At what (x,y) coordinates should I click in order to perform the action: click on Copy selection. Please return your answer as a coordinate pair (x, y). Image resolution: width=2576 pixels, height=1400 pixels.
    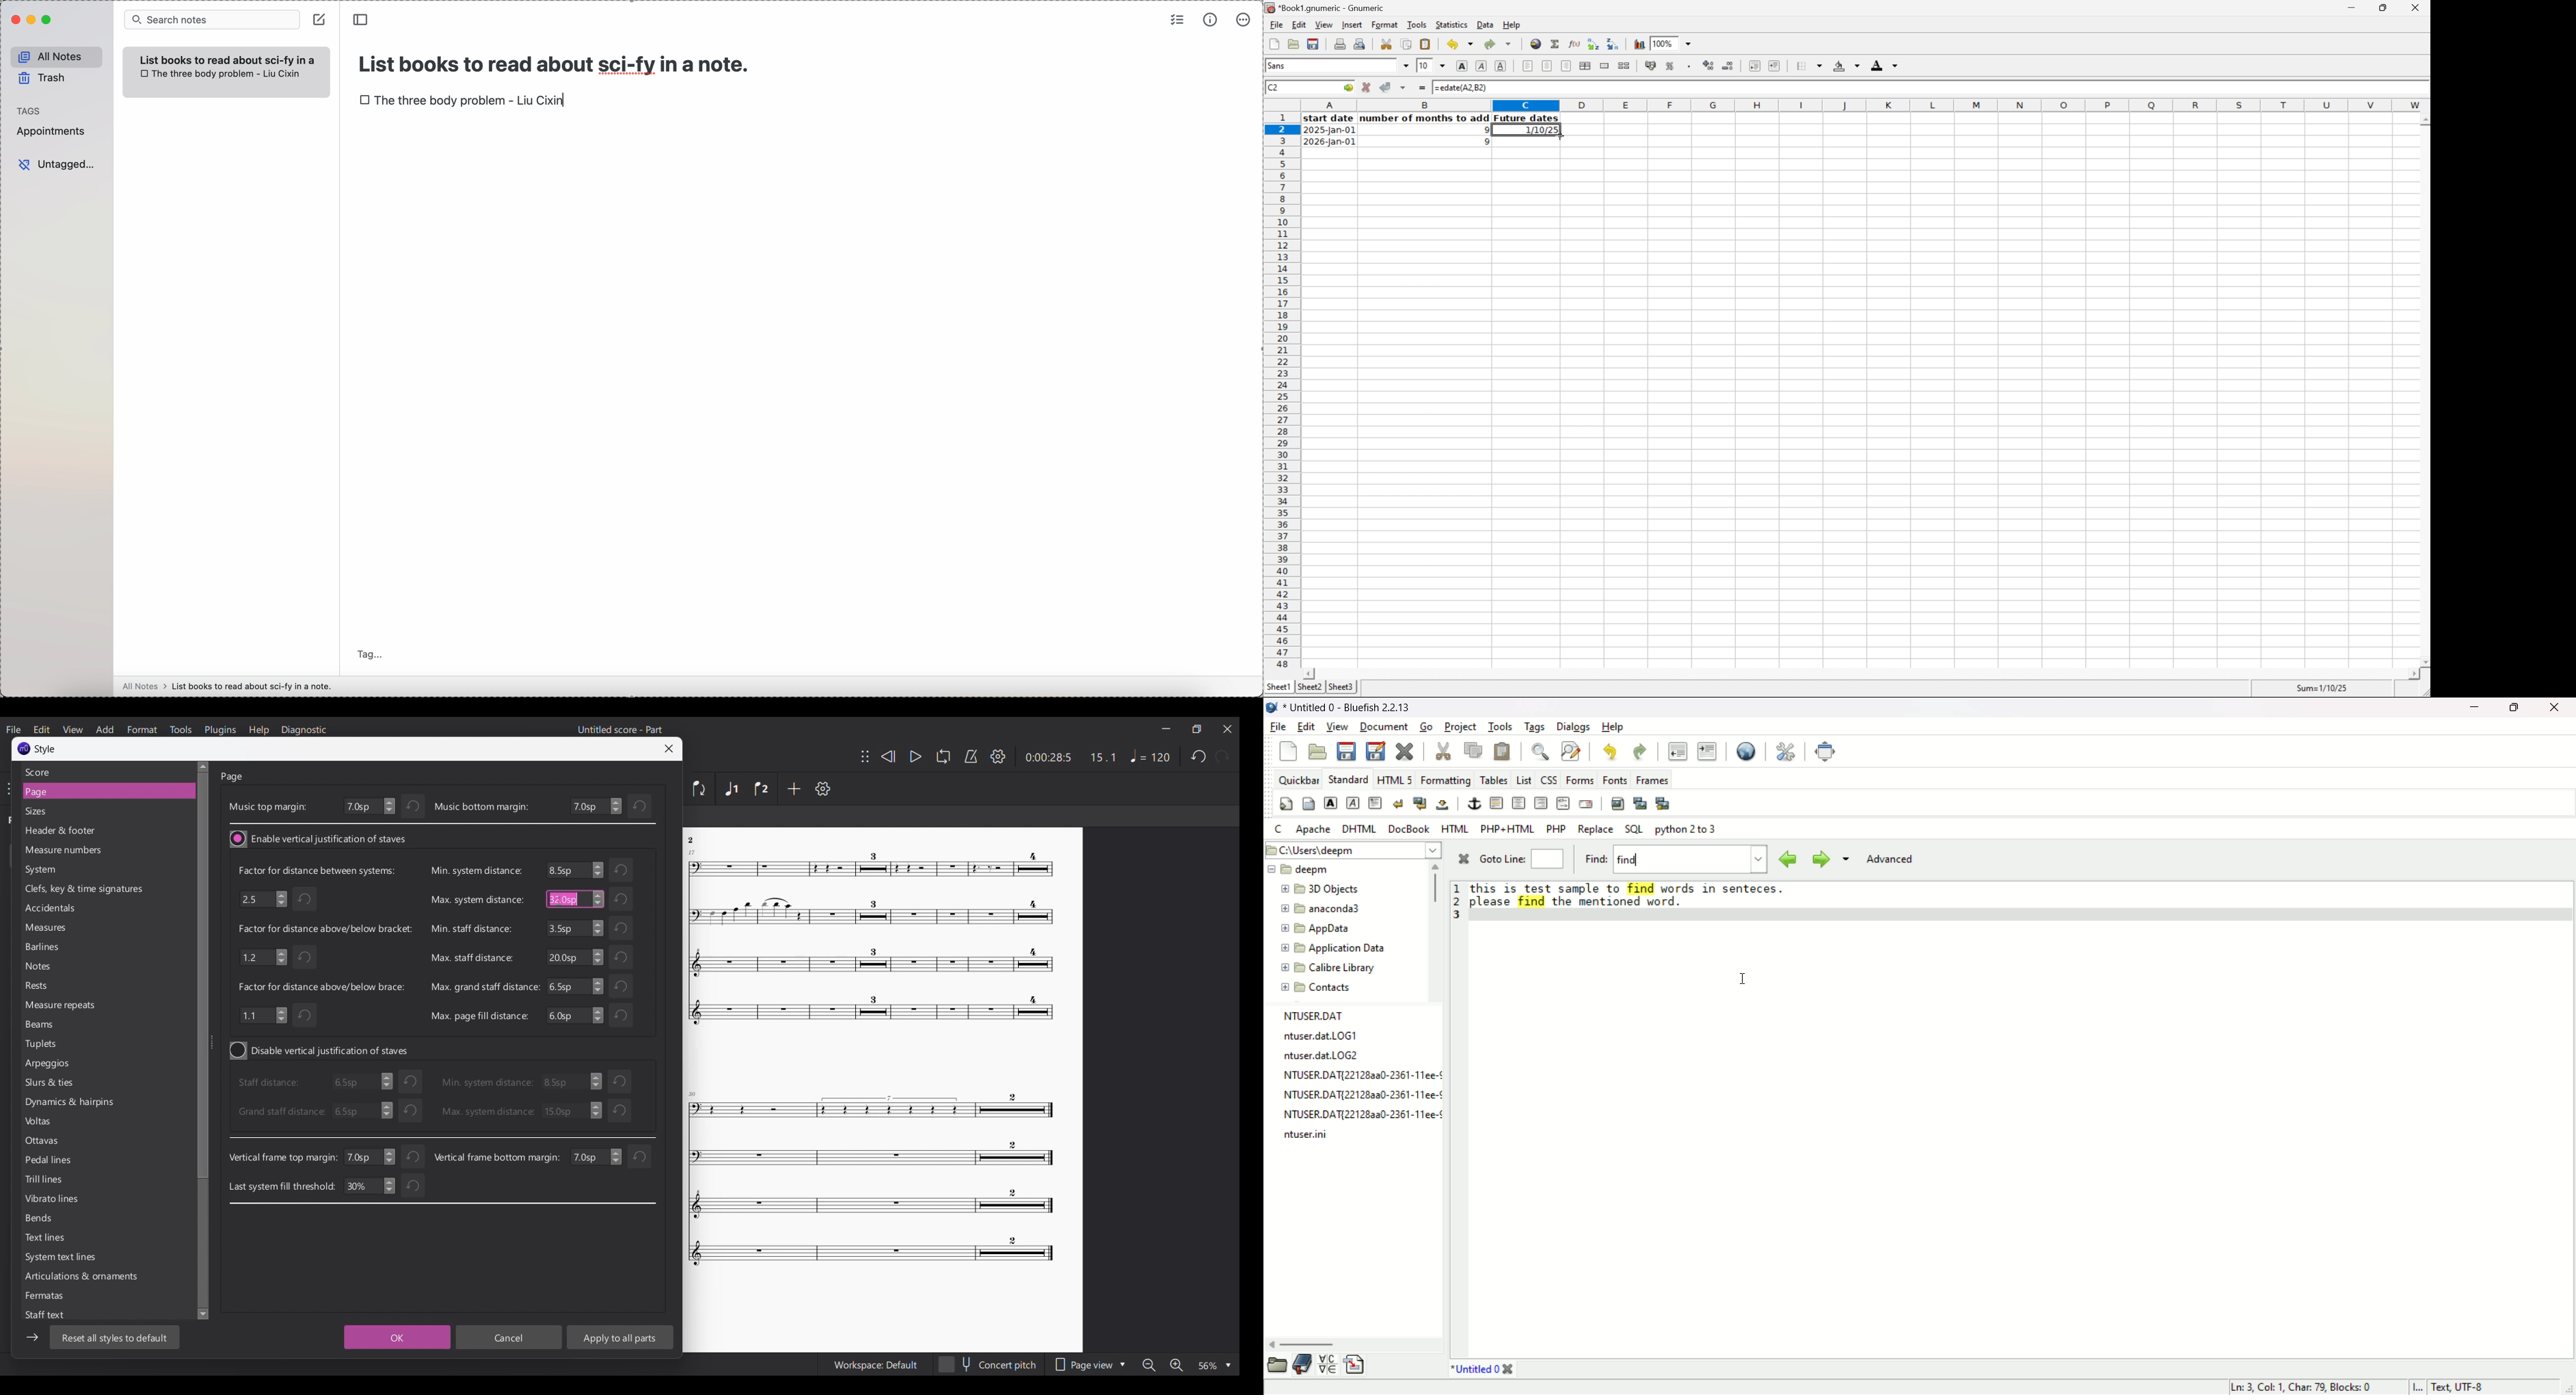
    Looking at the image, I should click on (1407, 44).